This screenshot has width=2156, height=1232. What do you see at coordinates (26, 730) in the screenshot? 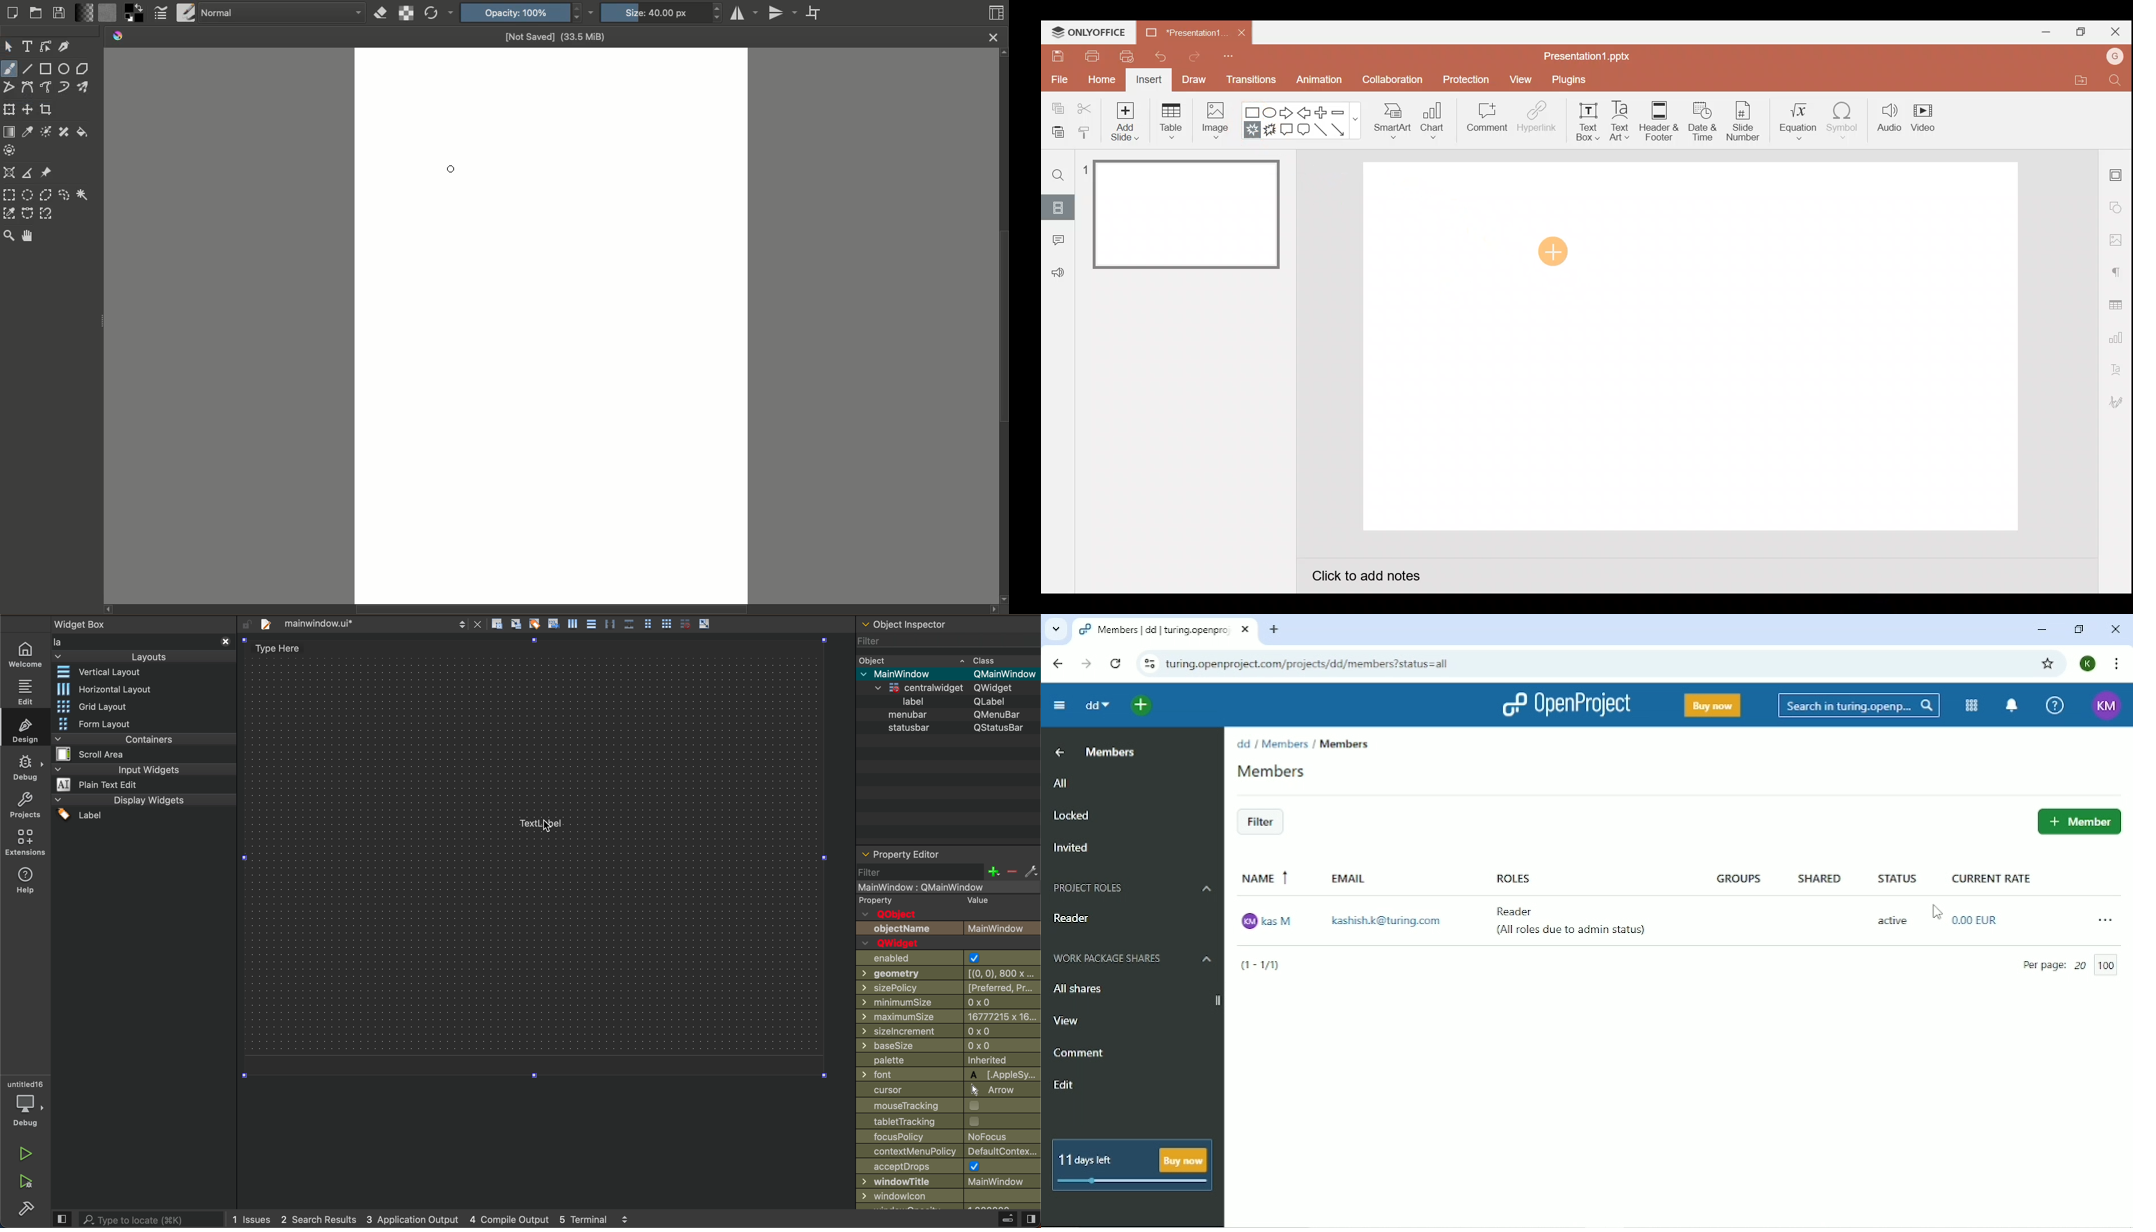
I see `design` at bounding box center [26, 730].